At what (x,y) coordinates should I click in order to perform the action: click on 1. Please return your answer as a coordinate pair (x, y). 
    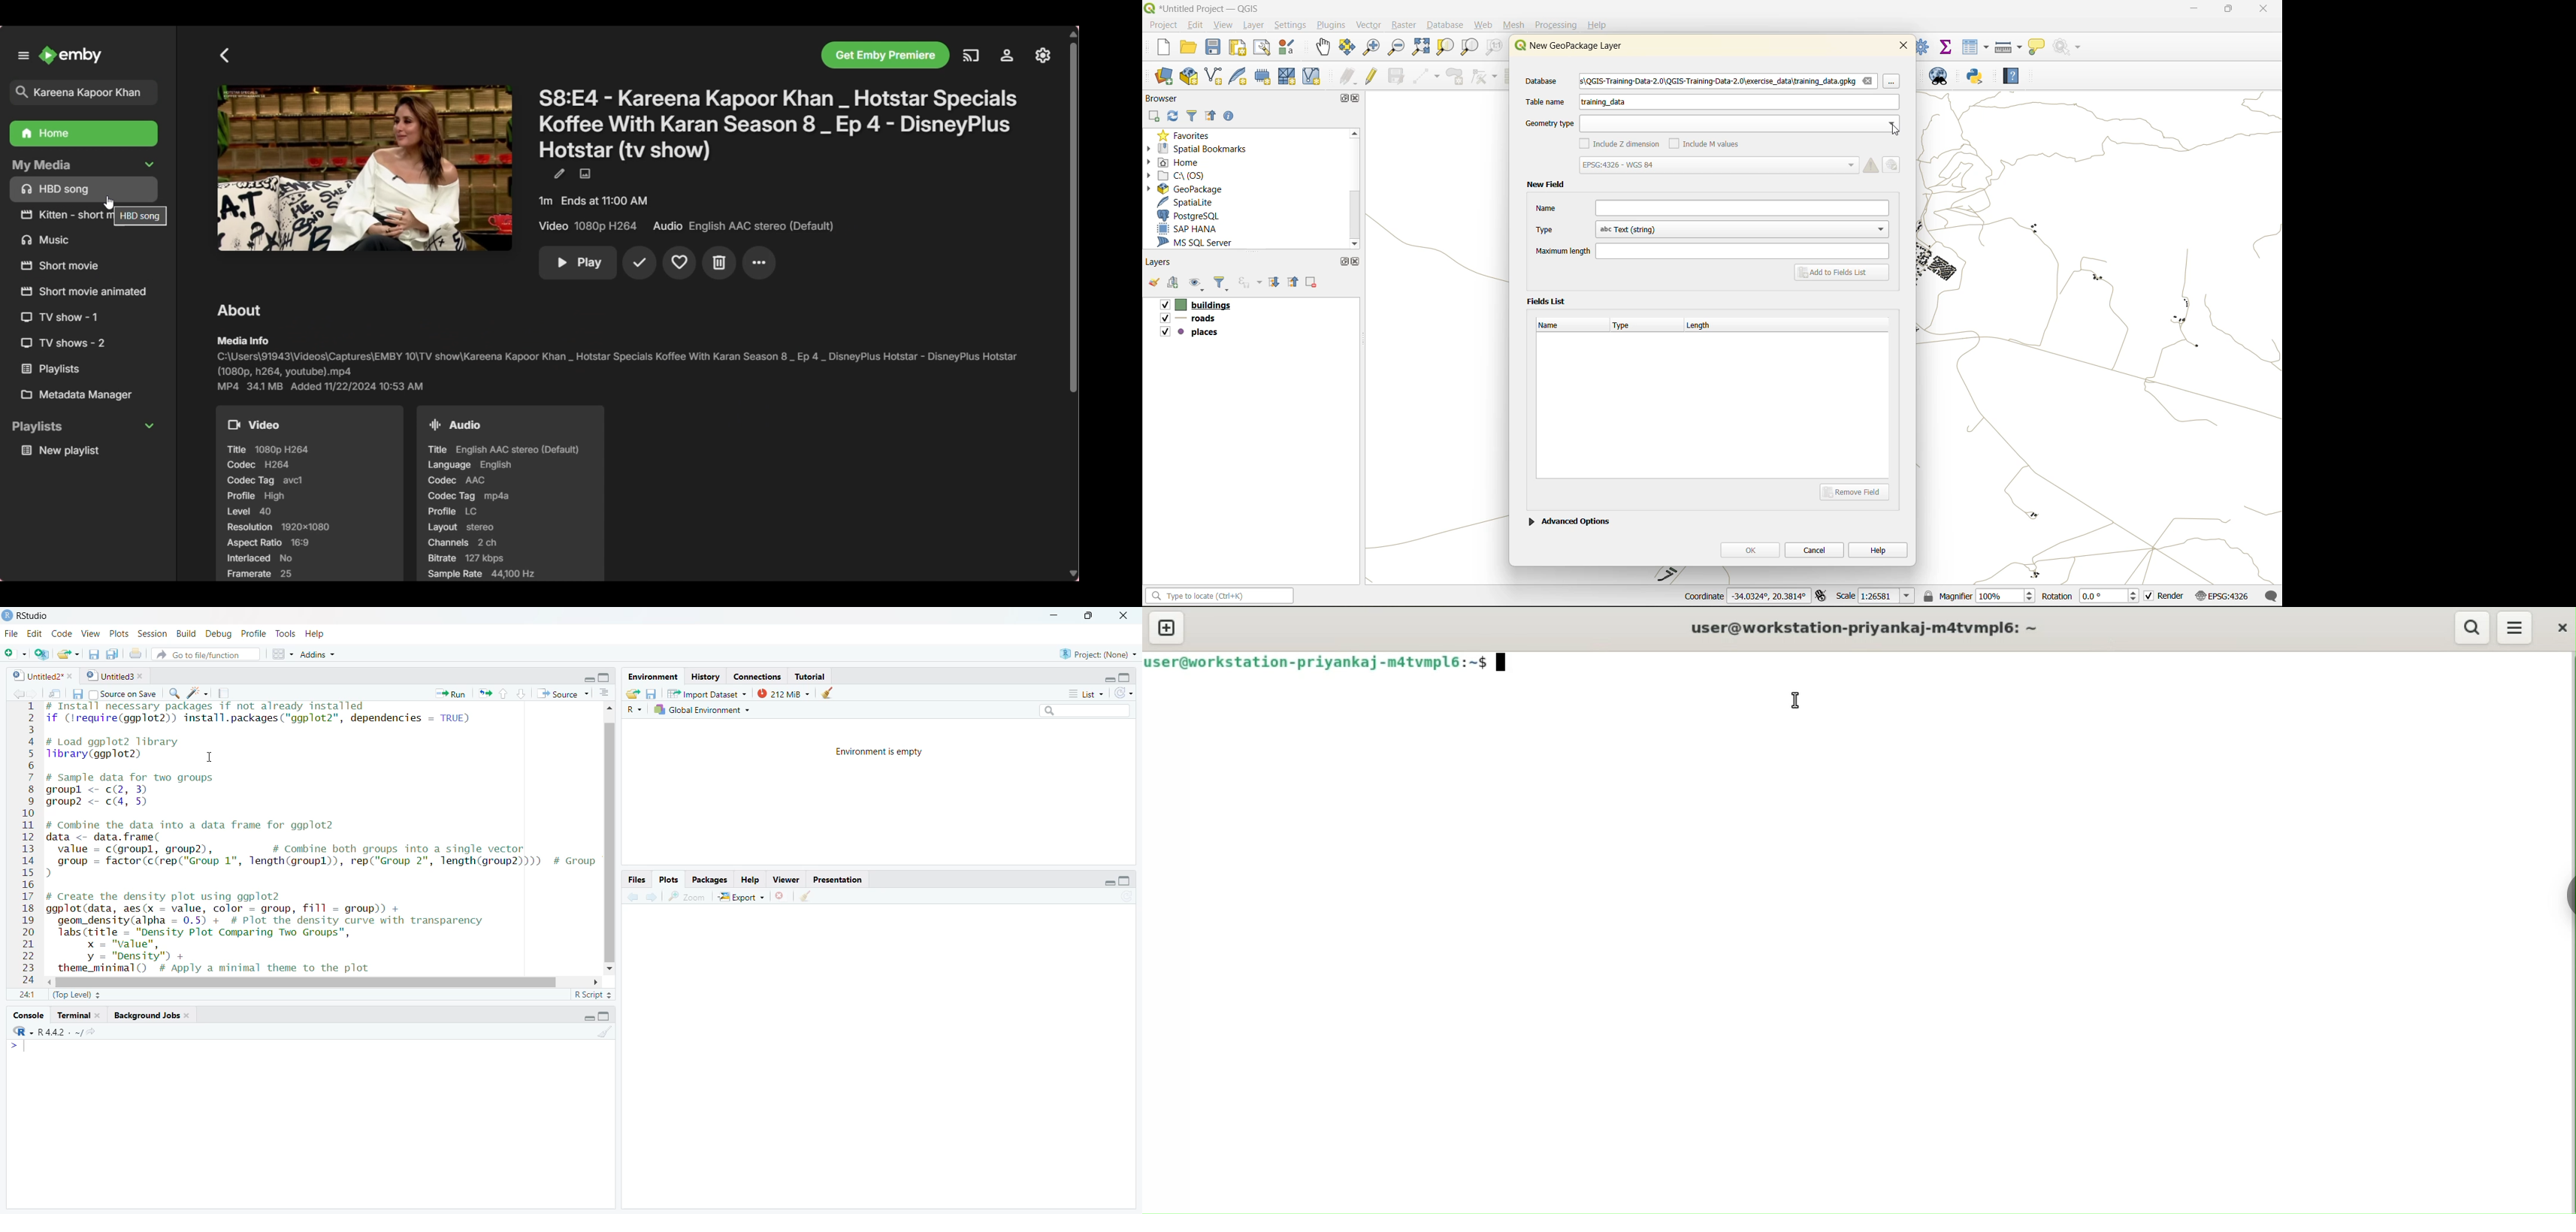
    Looking at the image, I should click on (28, 709).